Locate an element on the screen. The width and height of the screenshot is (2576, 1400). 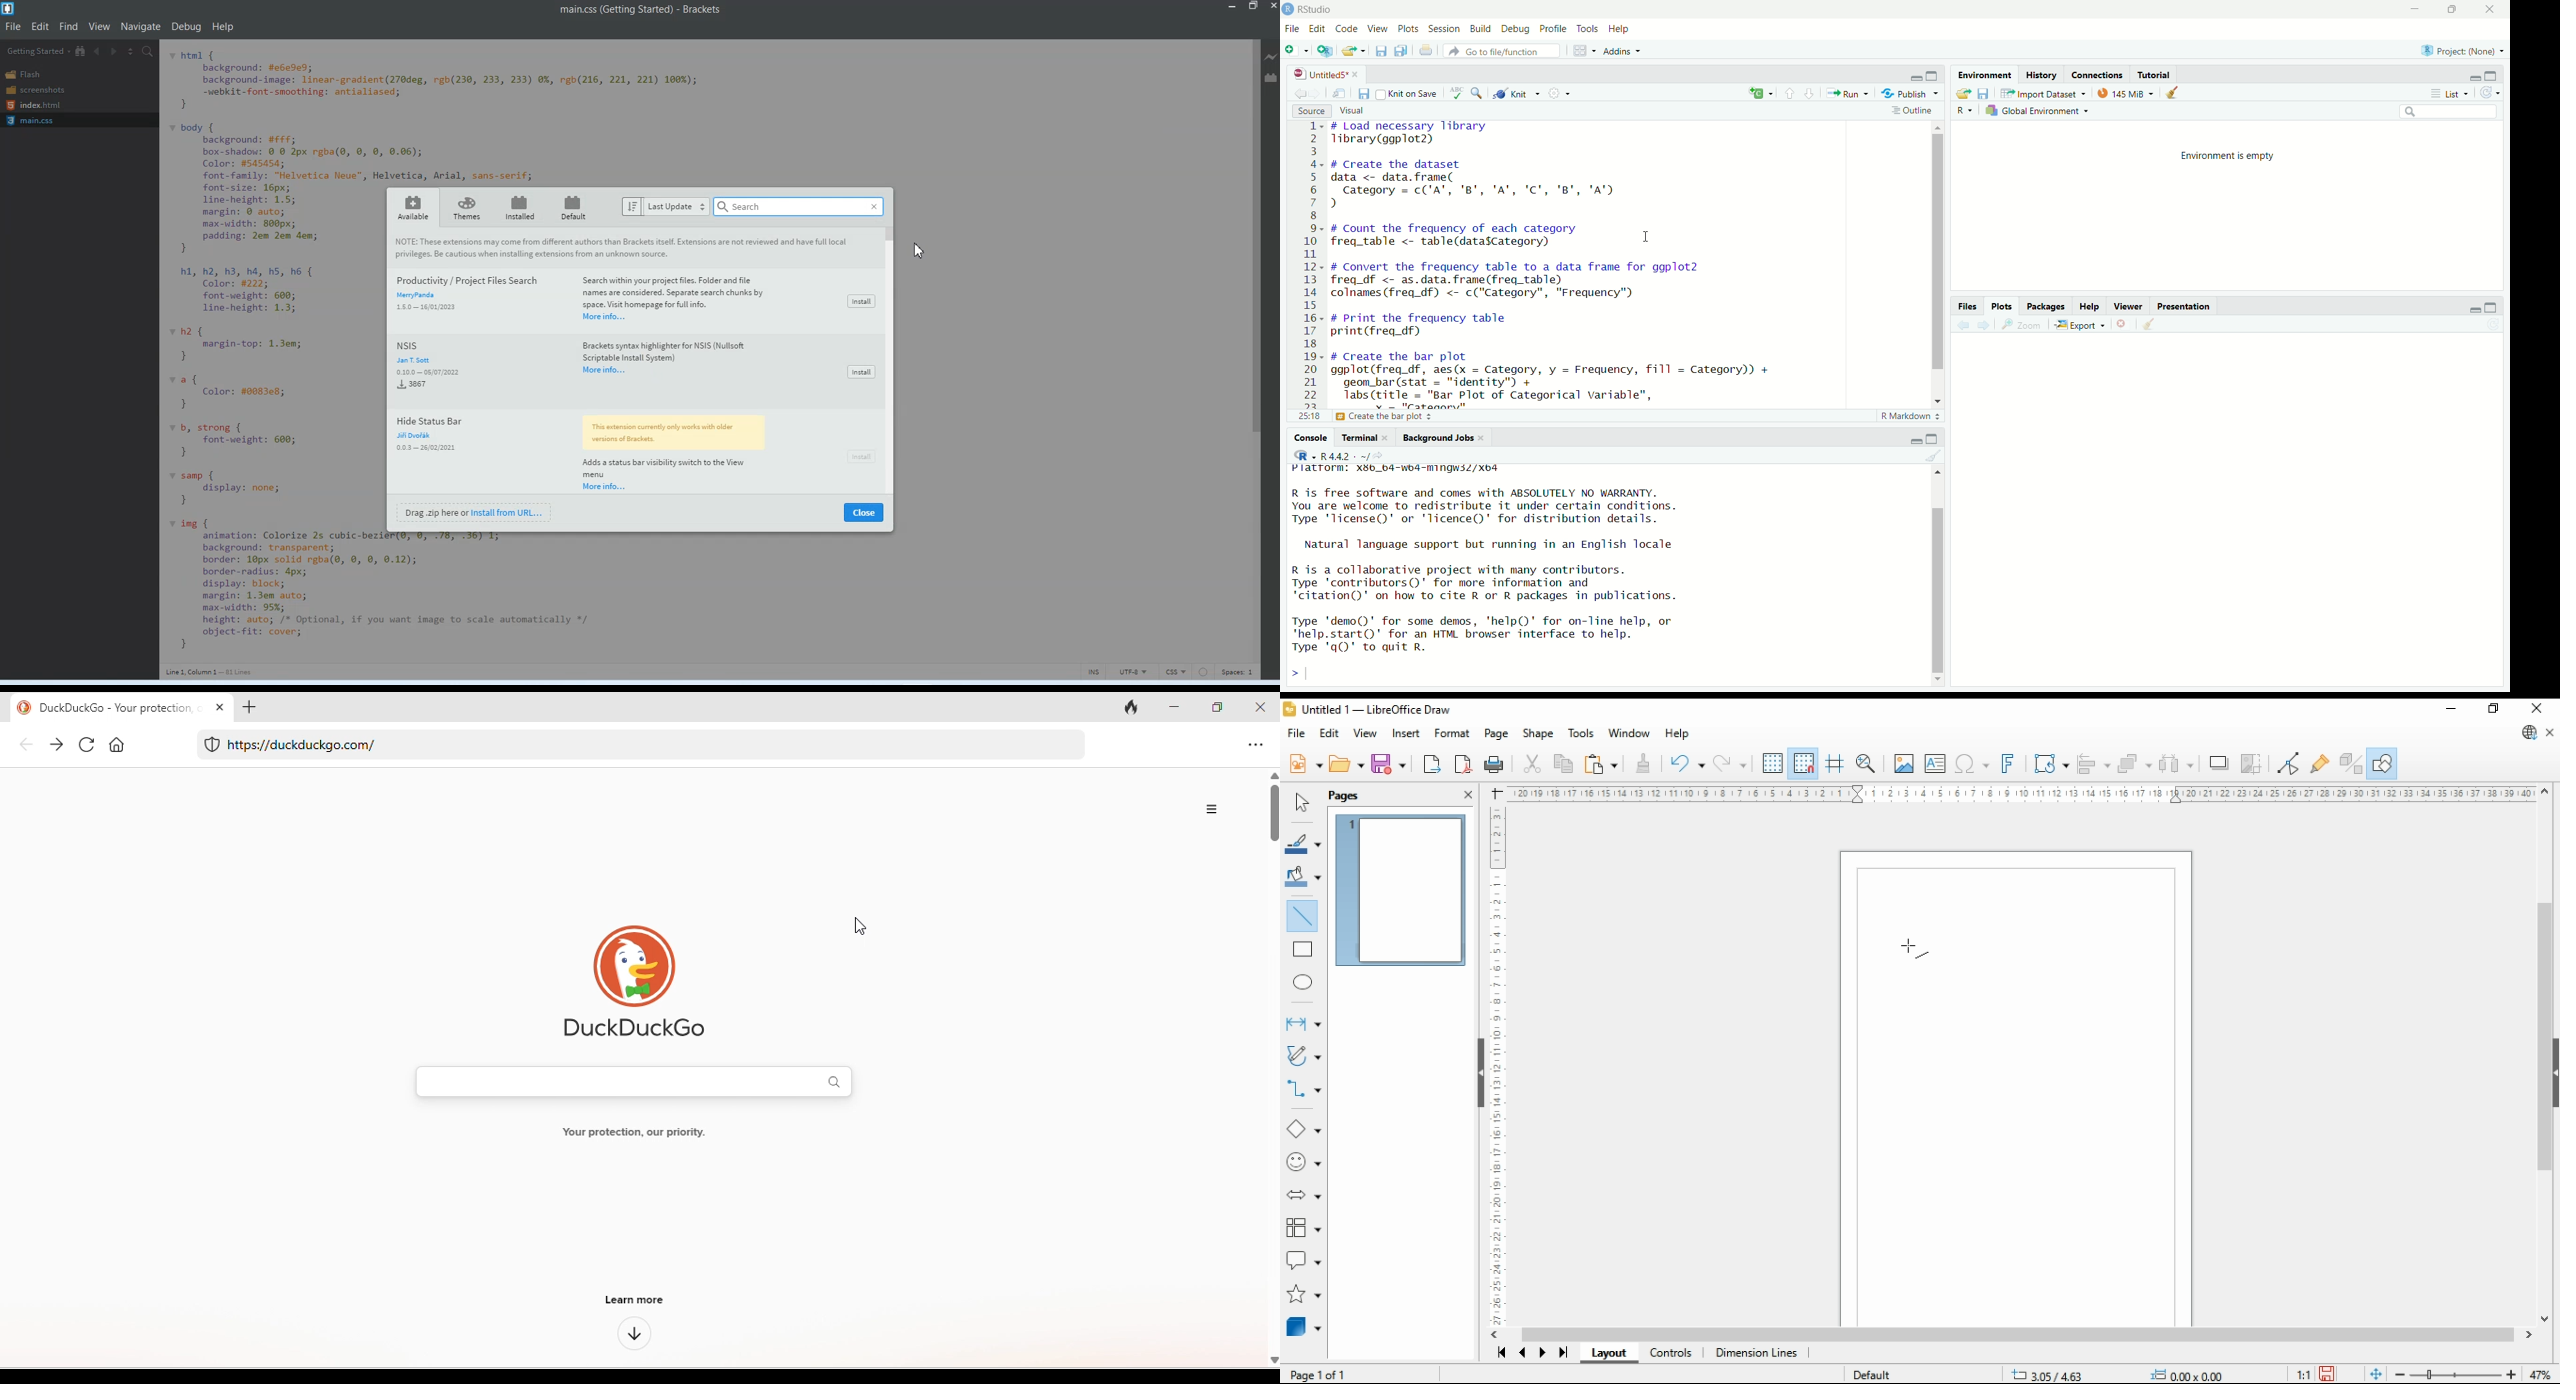
Screenshots is located at coordinates (35, 89).